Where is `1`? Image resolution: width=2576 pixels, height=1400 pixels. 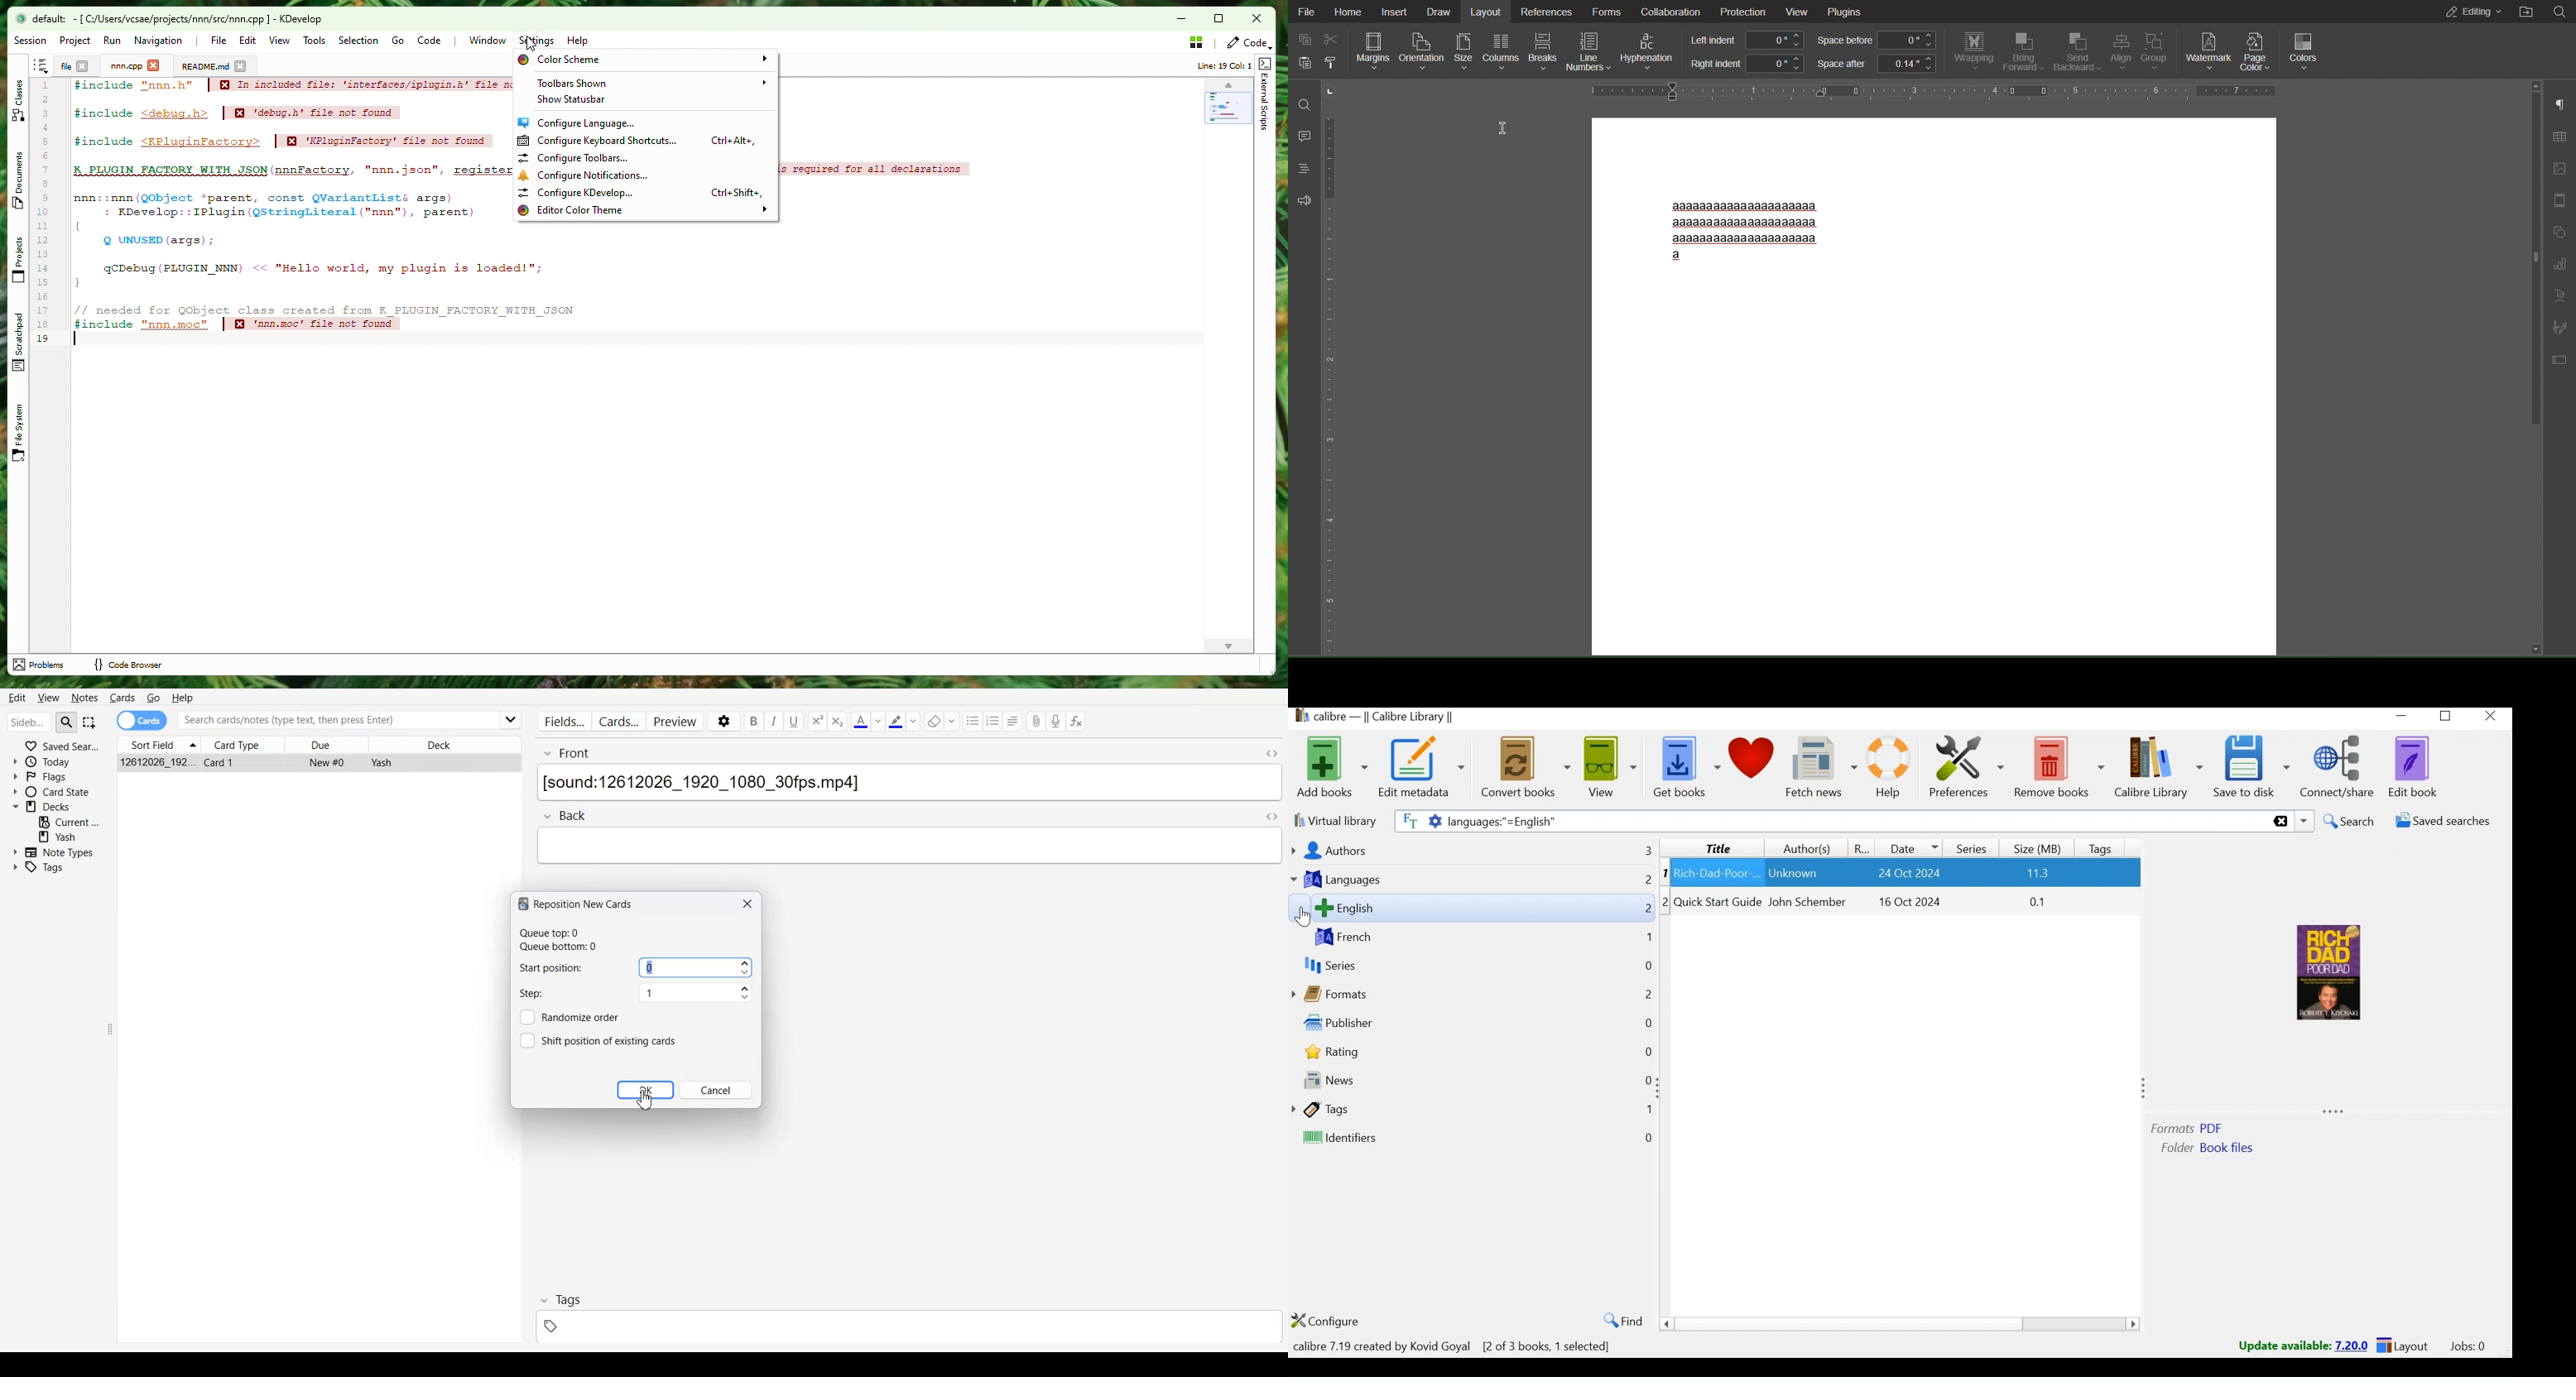 1 is located at coordinates (1669, 873).